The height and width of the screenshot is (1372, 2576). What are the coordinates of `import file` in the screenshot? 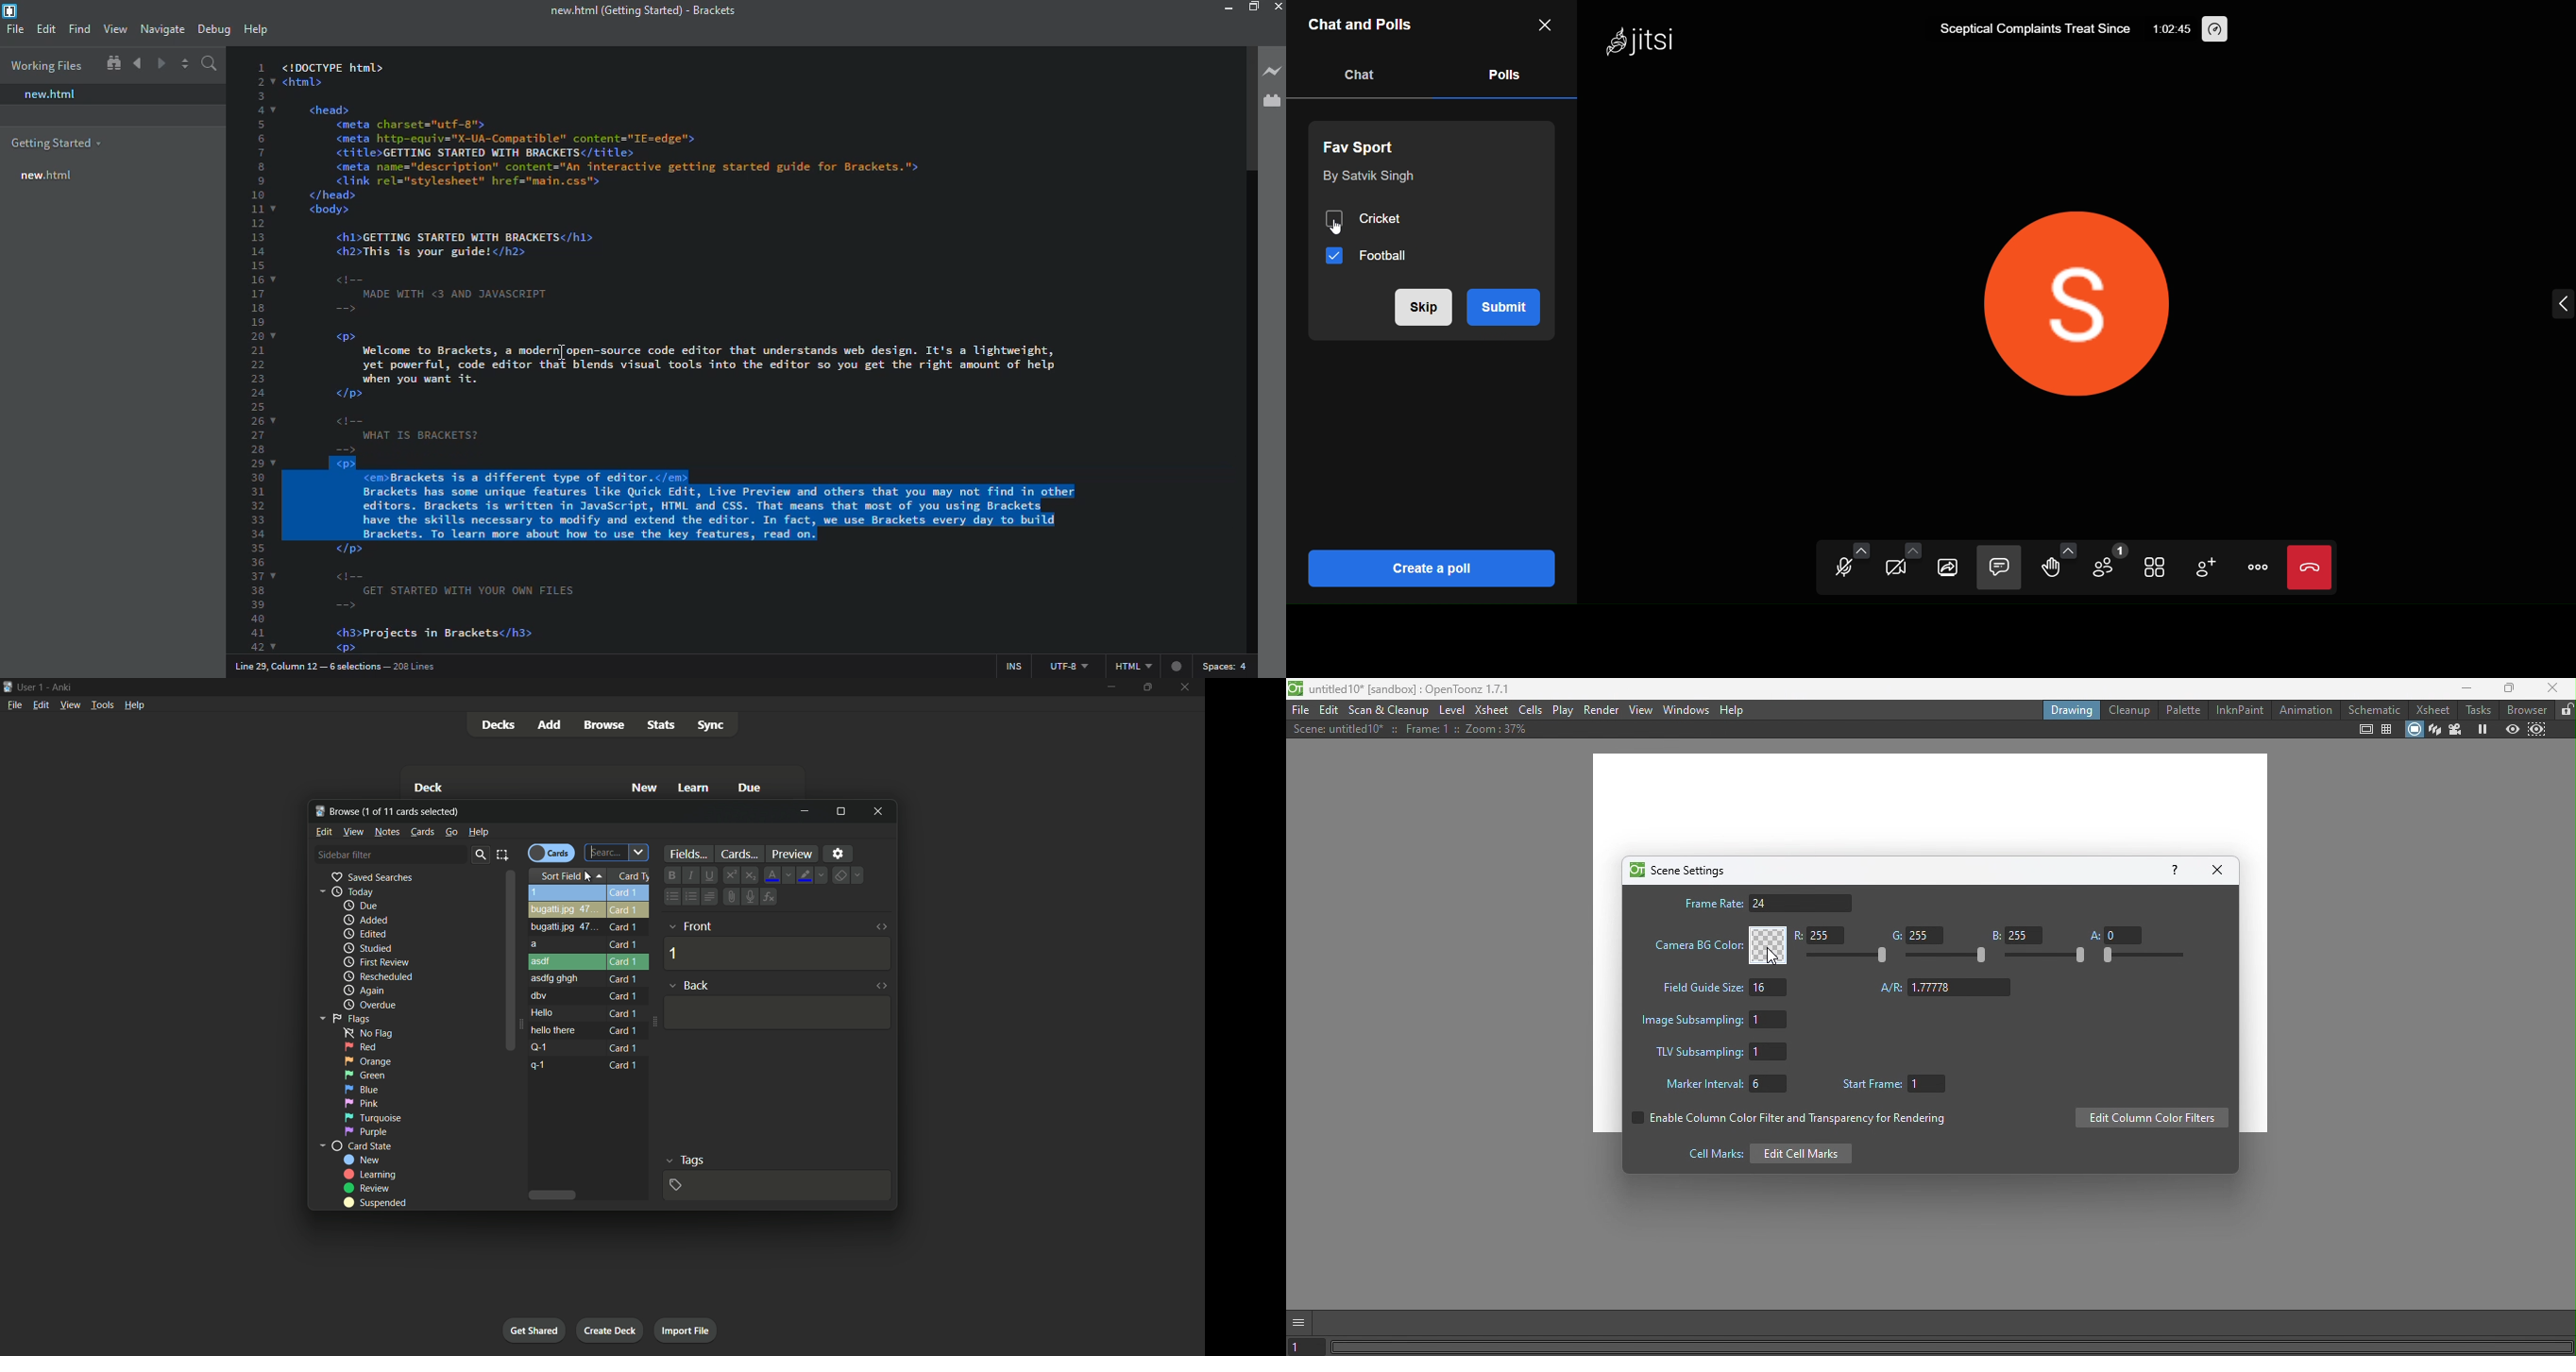 It's located at (686, 1331).